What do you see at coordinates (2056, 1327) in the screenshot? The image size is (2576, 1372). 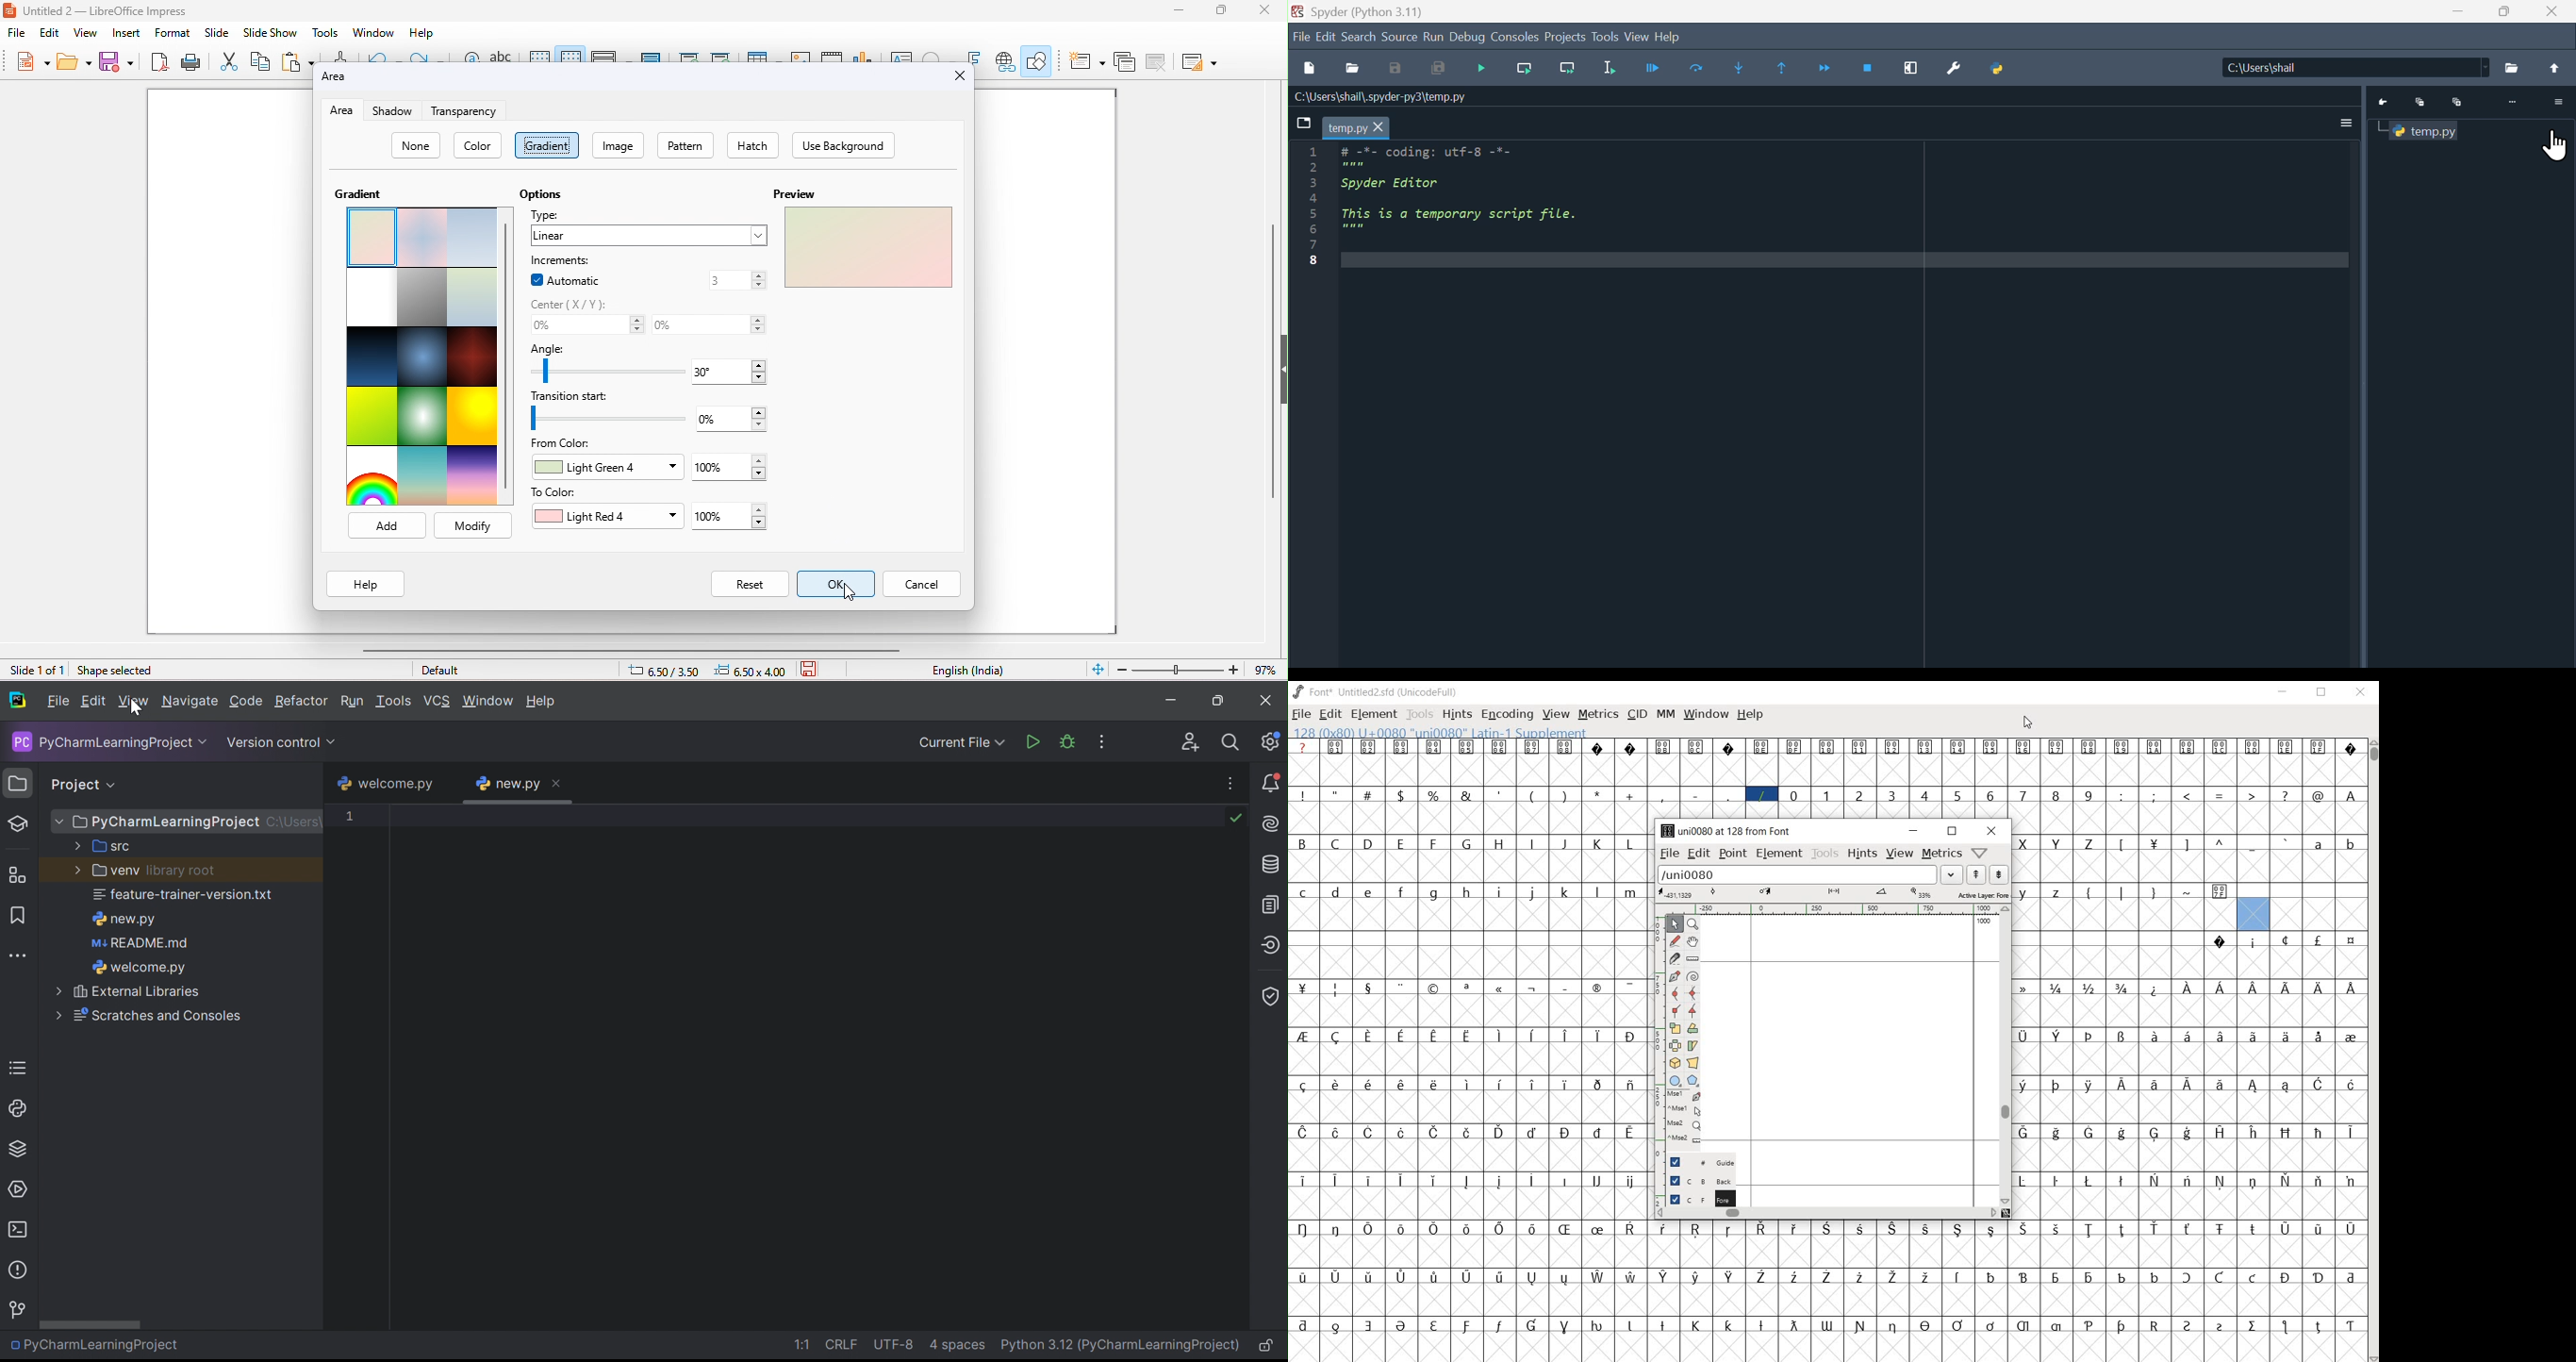 I see `glyph` at bounding box center [2056, 1327].